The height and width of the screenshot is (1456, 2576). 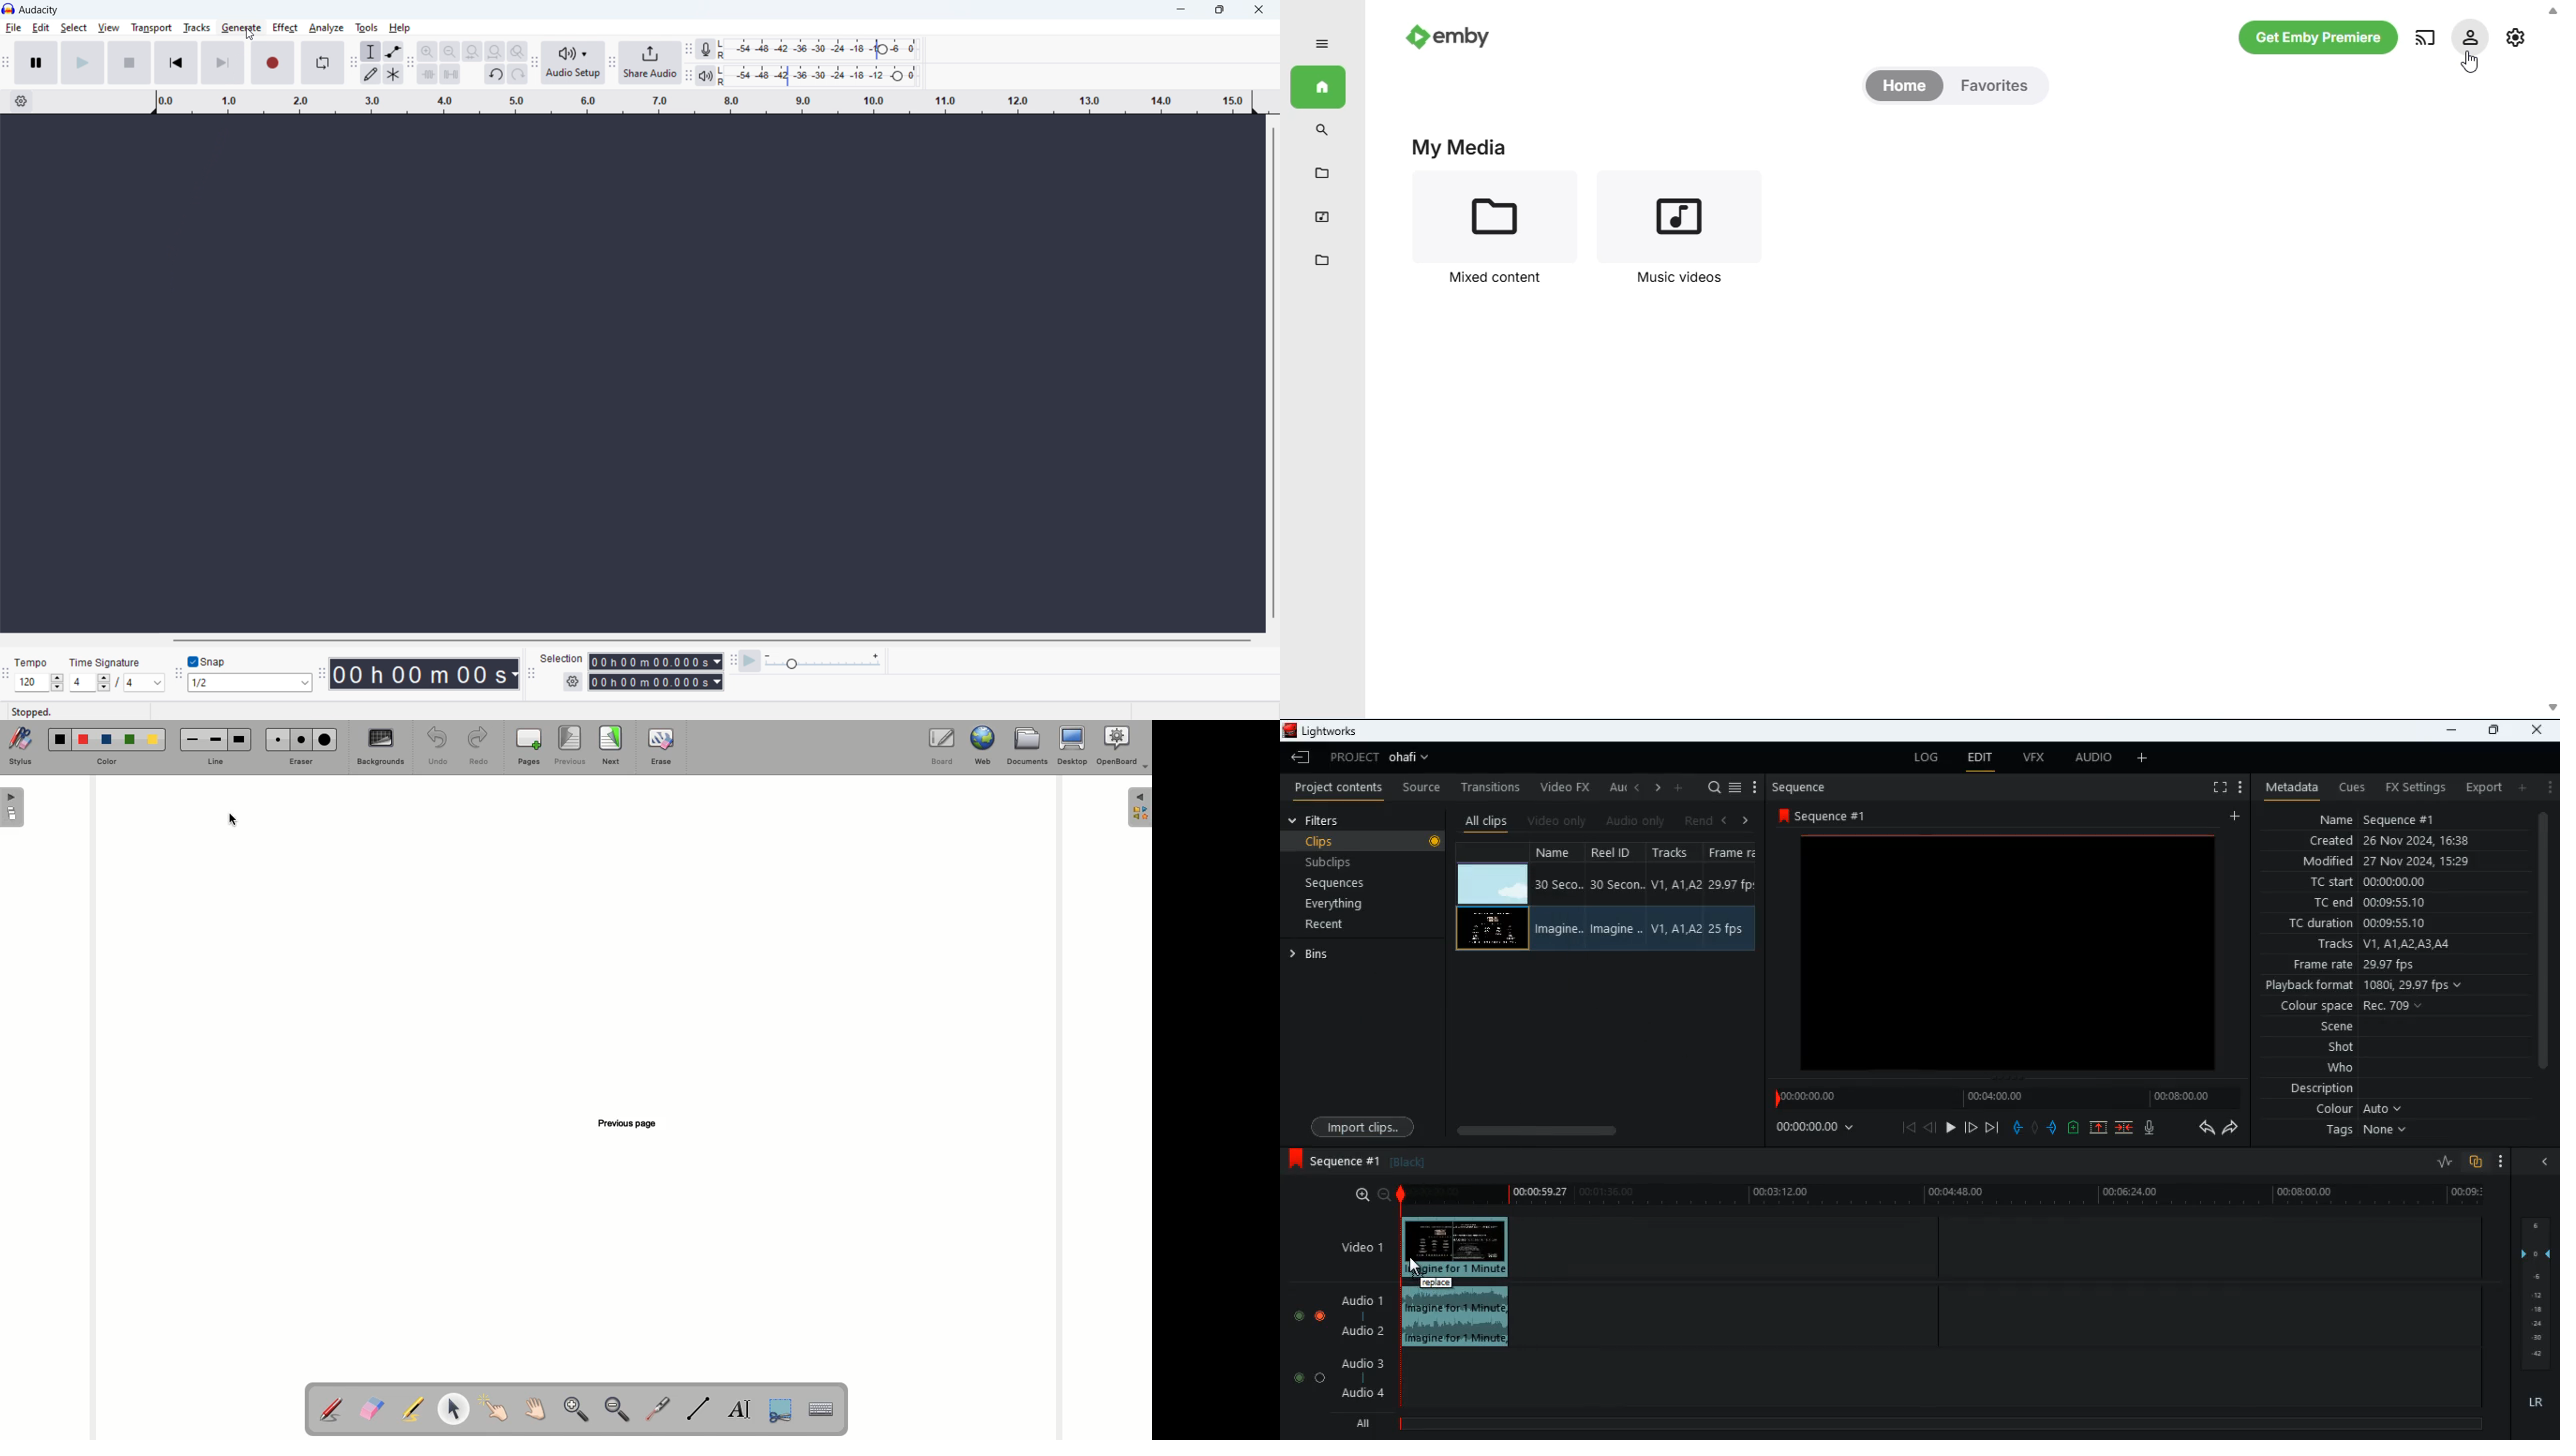 I want to click on The flatplan (left panel), so click(x=13, y=809).